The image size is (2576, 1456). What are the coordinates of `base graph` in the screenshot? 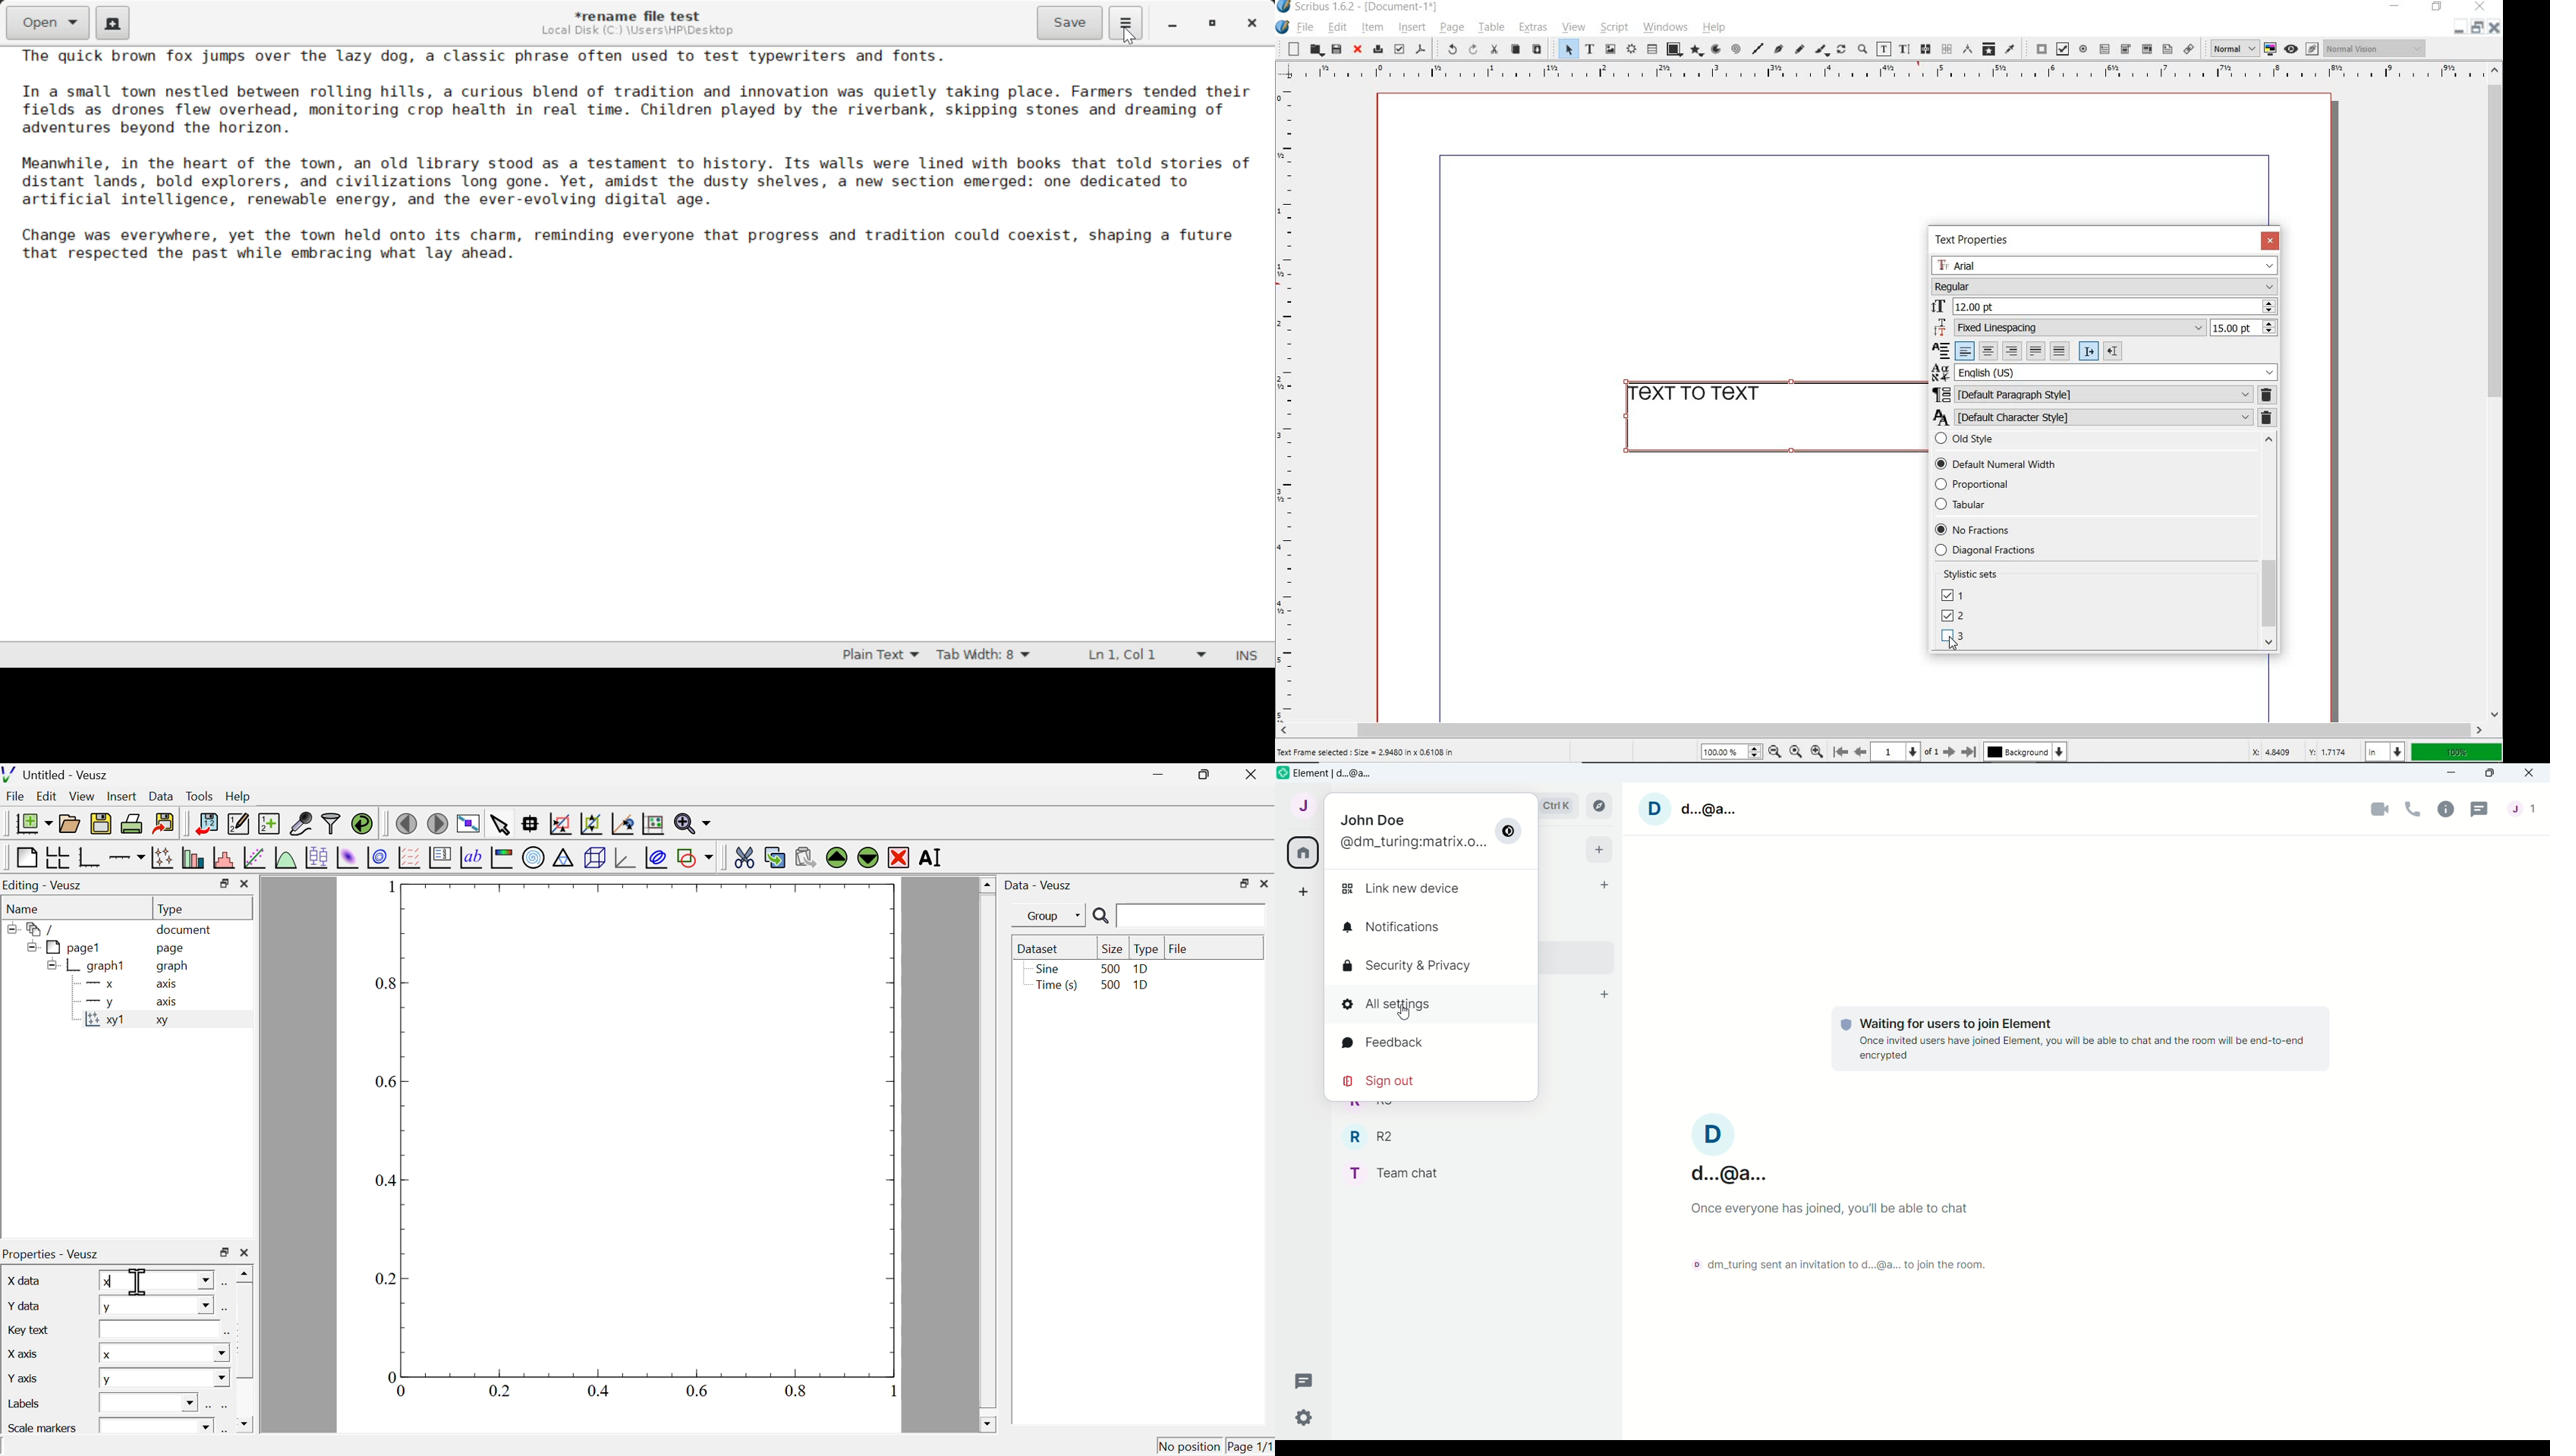 It's located at (90, 858).